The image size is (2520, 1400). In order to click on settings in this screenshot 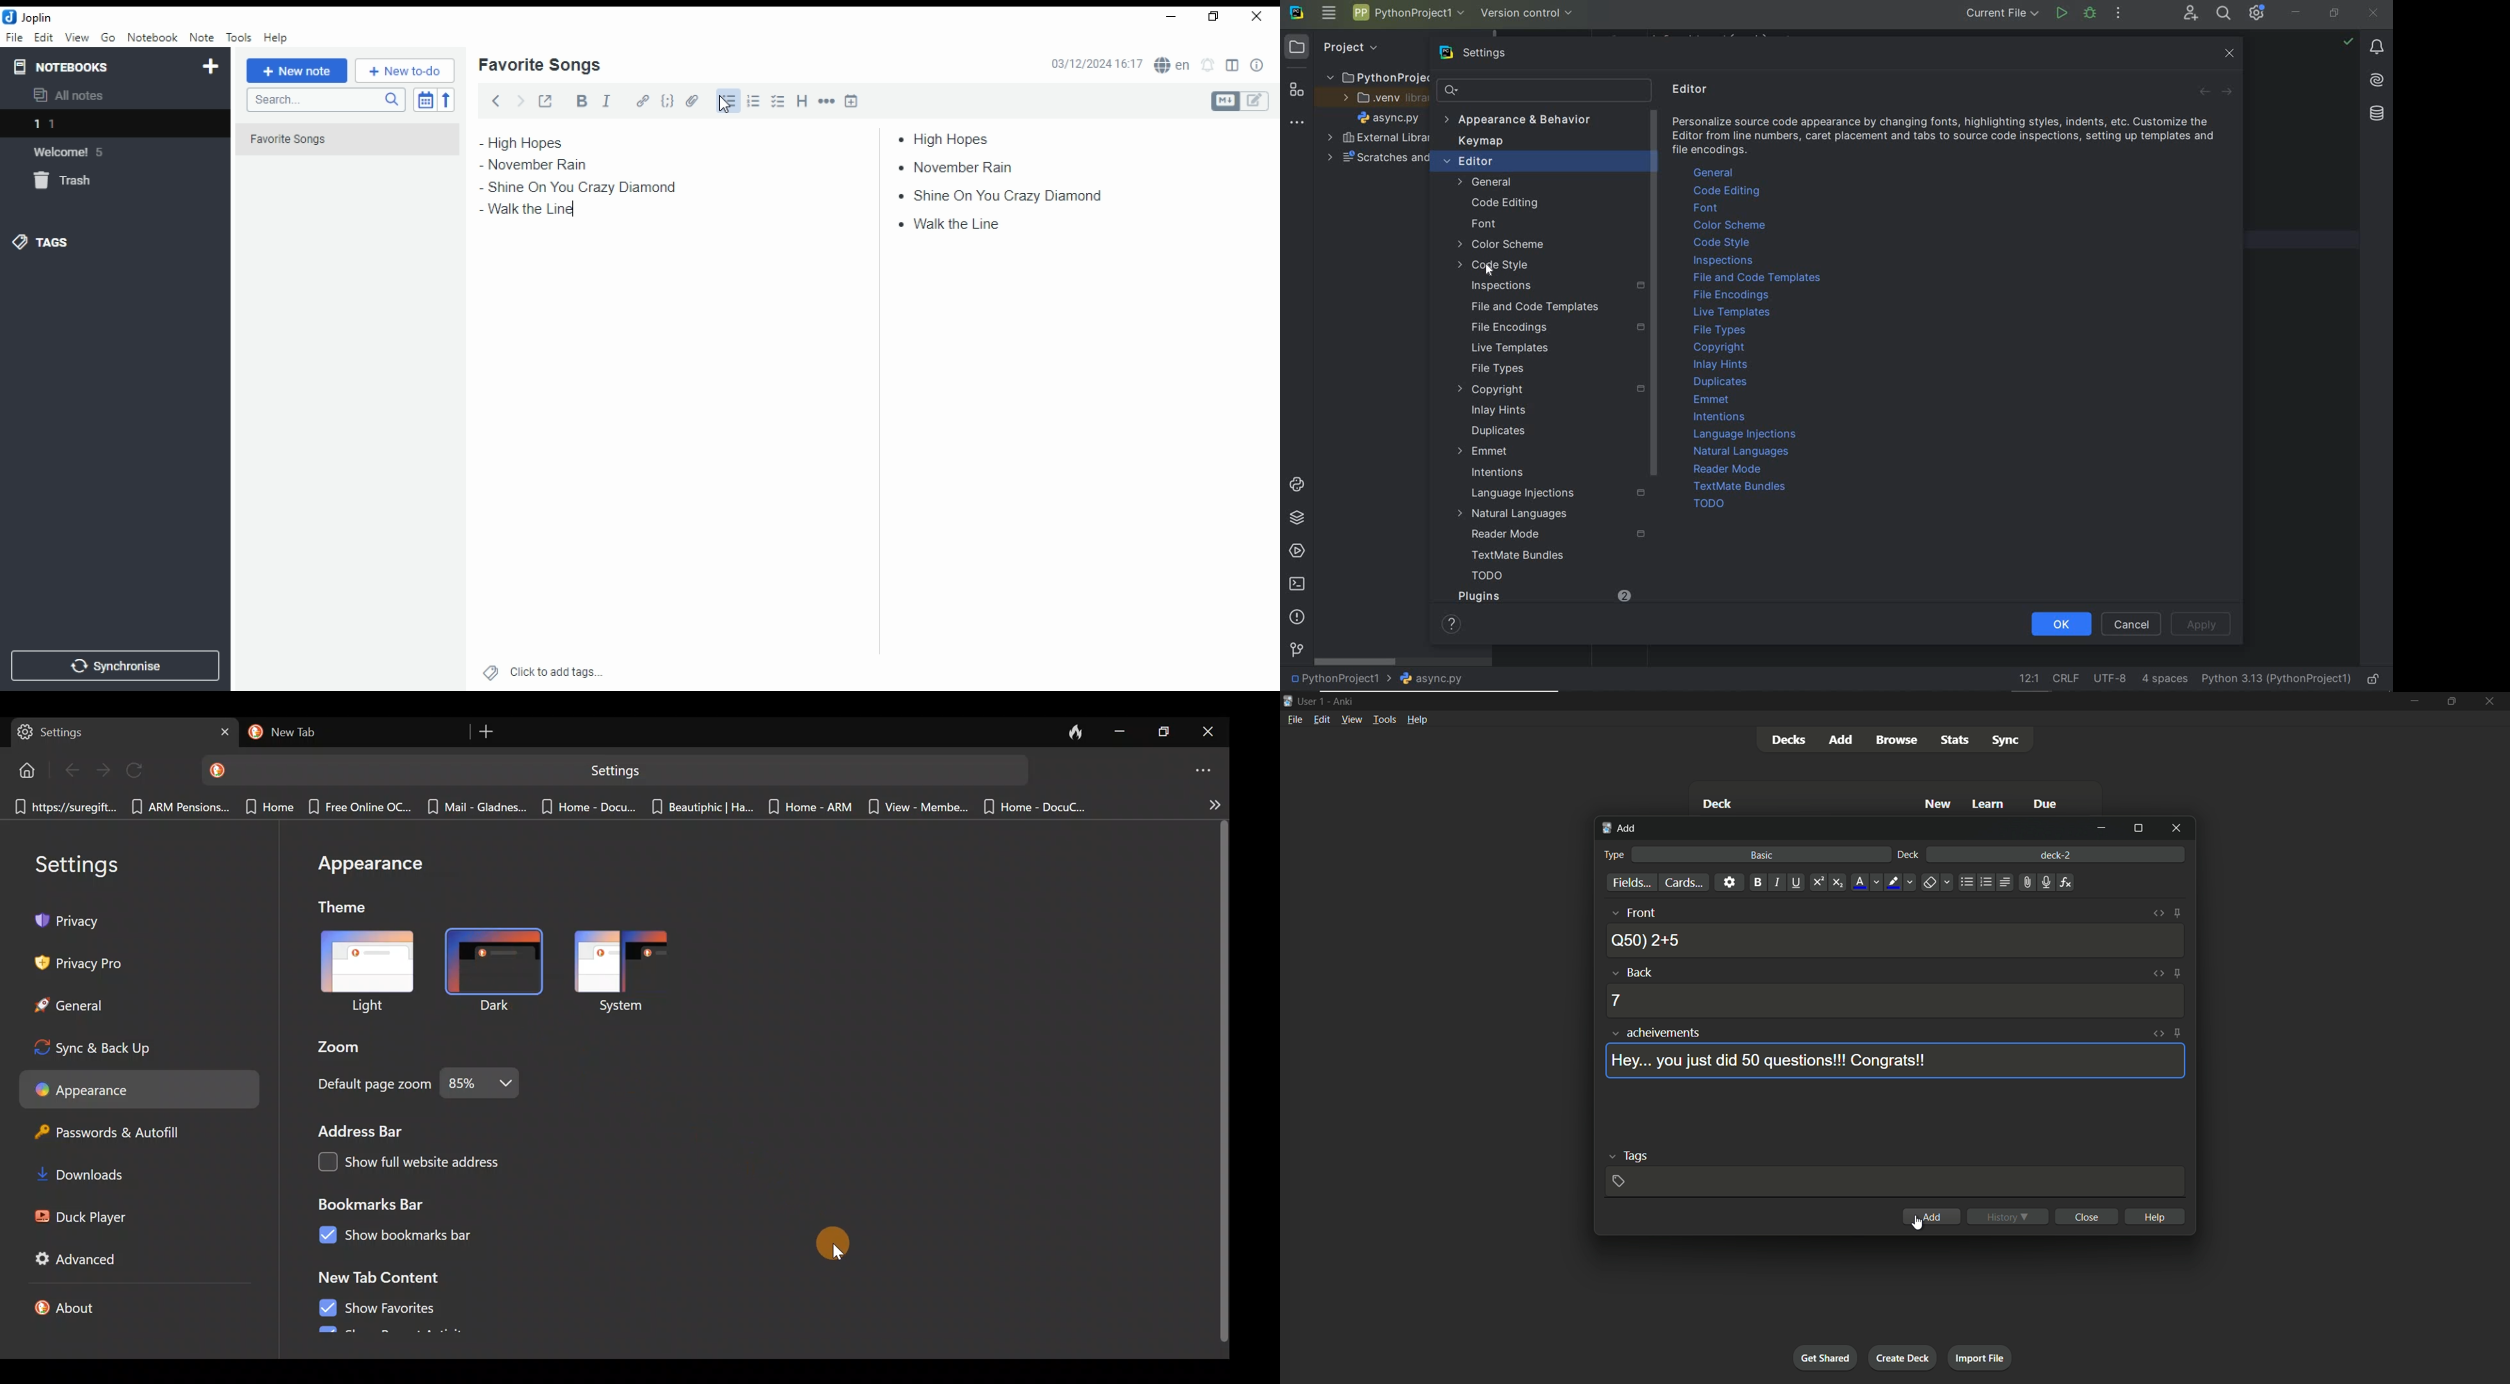, I will do `click(1730, 882)`.